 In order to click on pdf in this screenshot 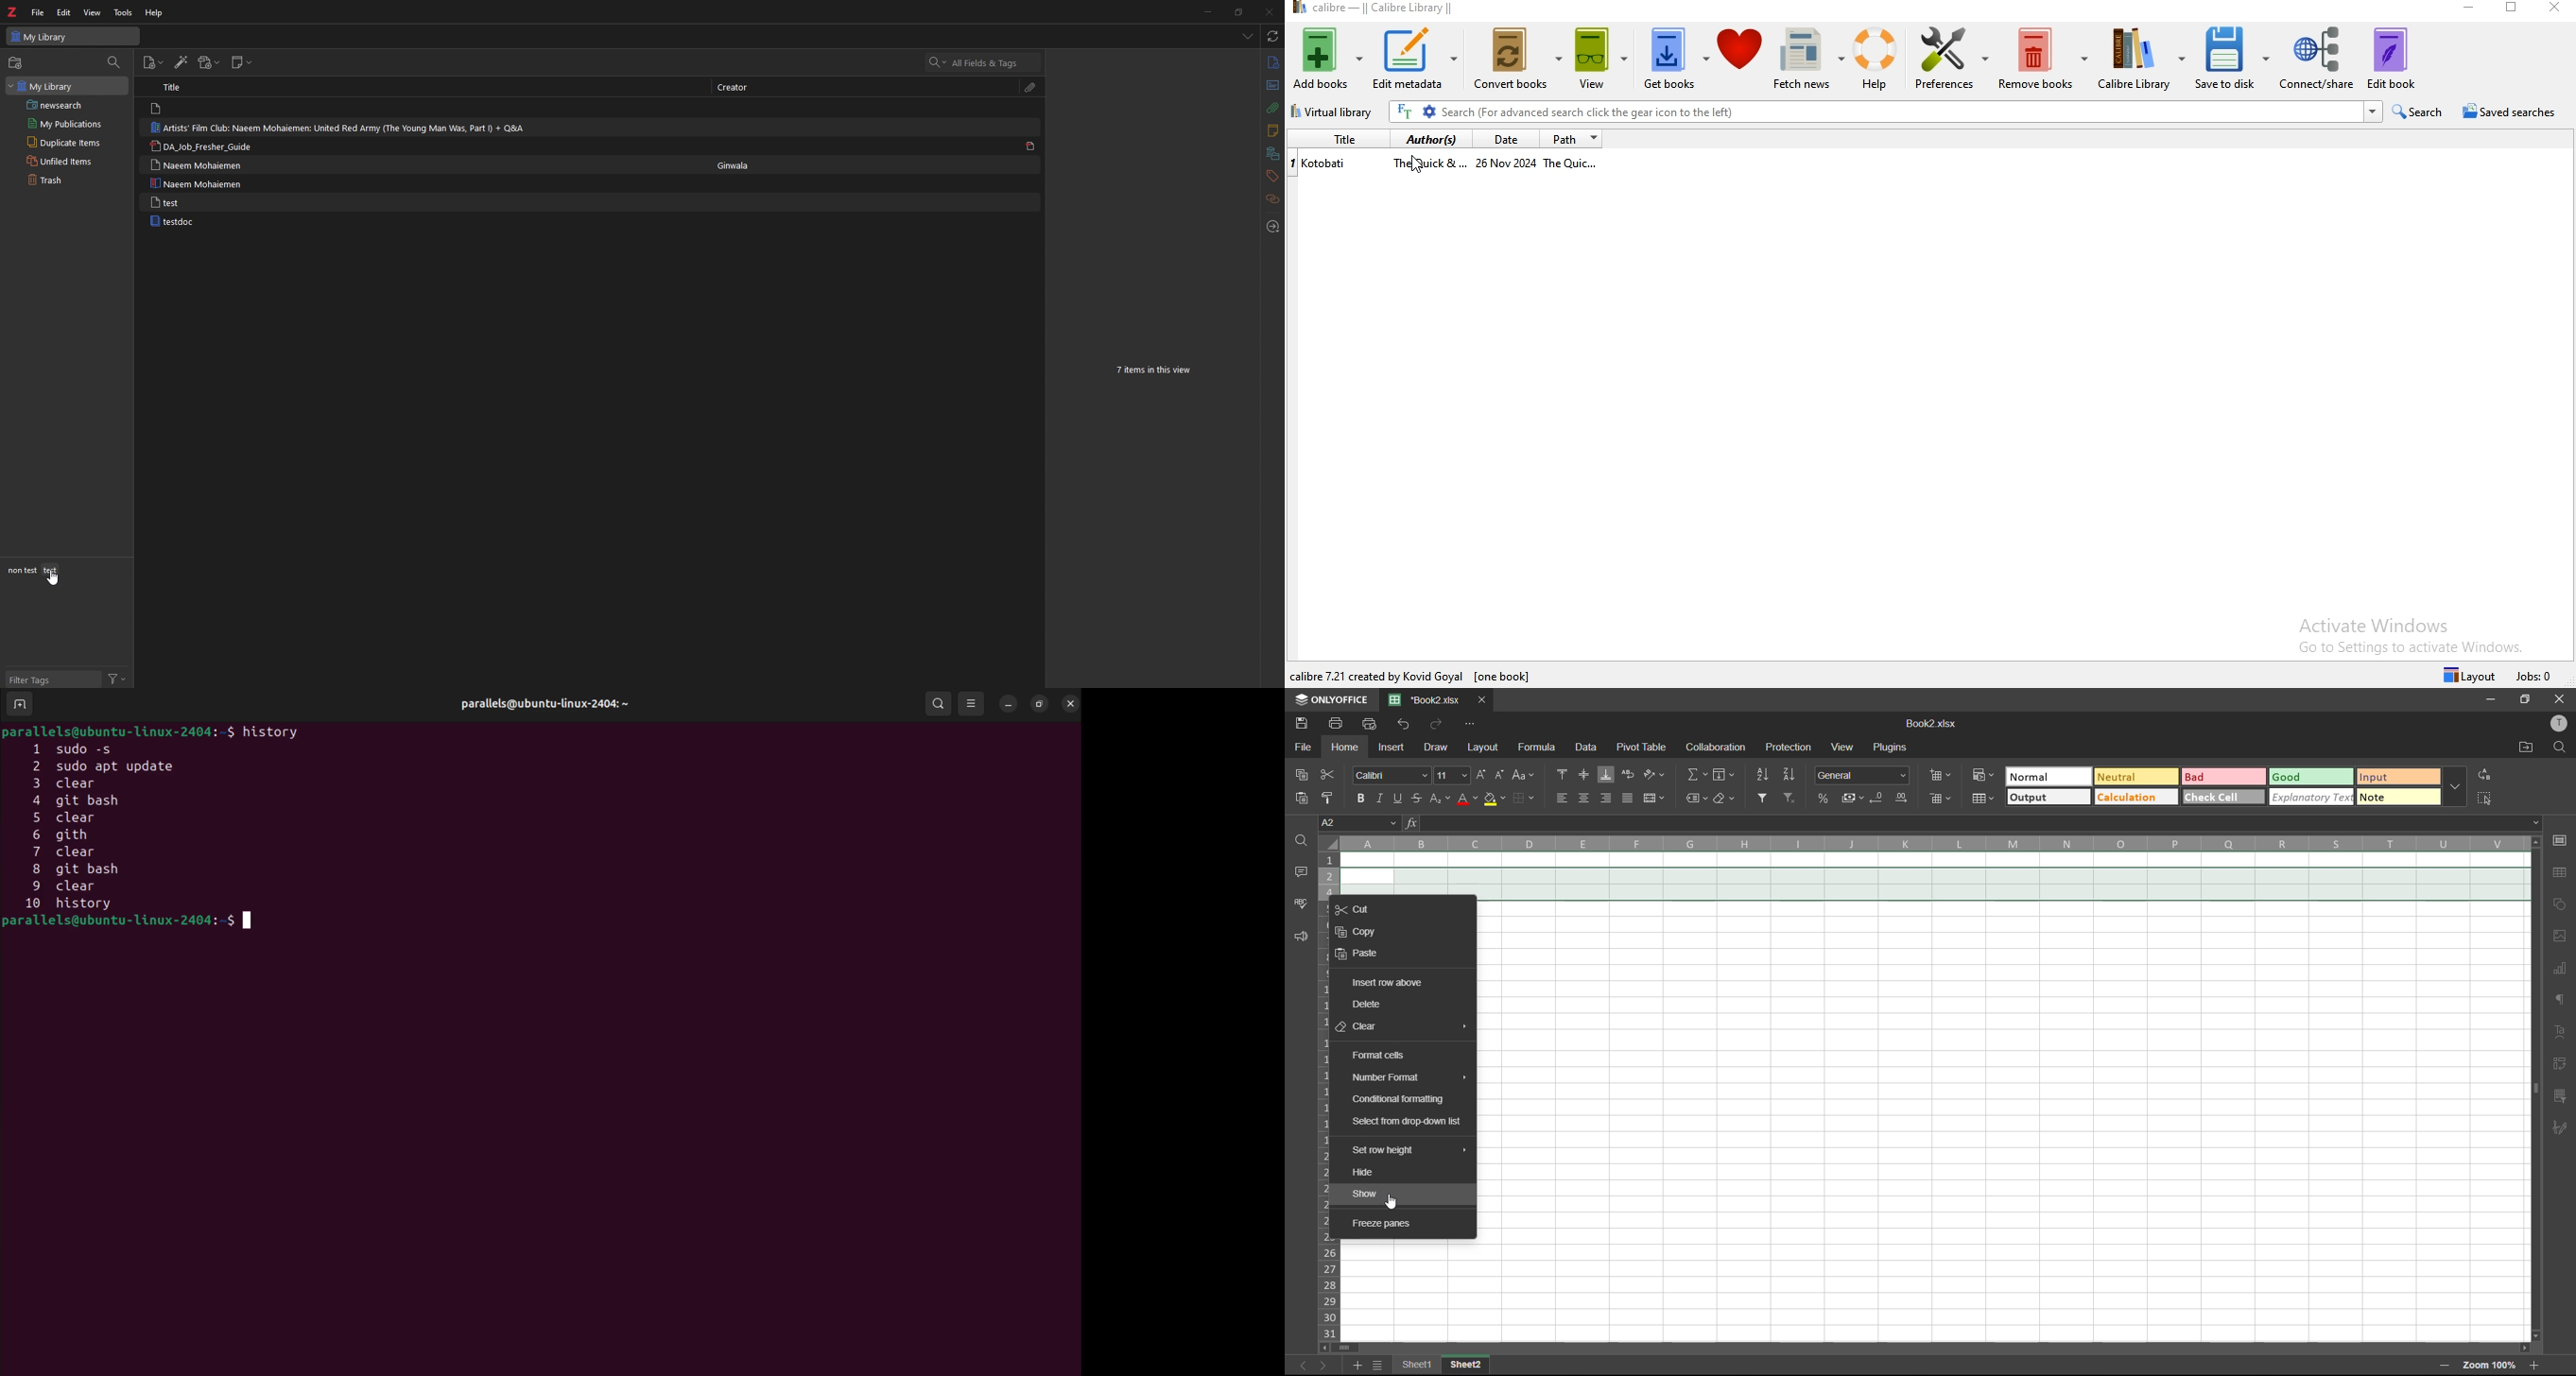, I will do `click(1029, 147)`.